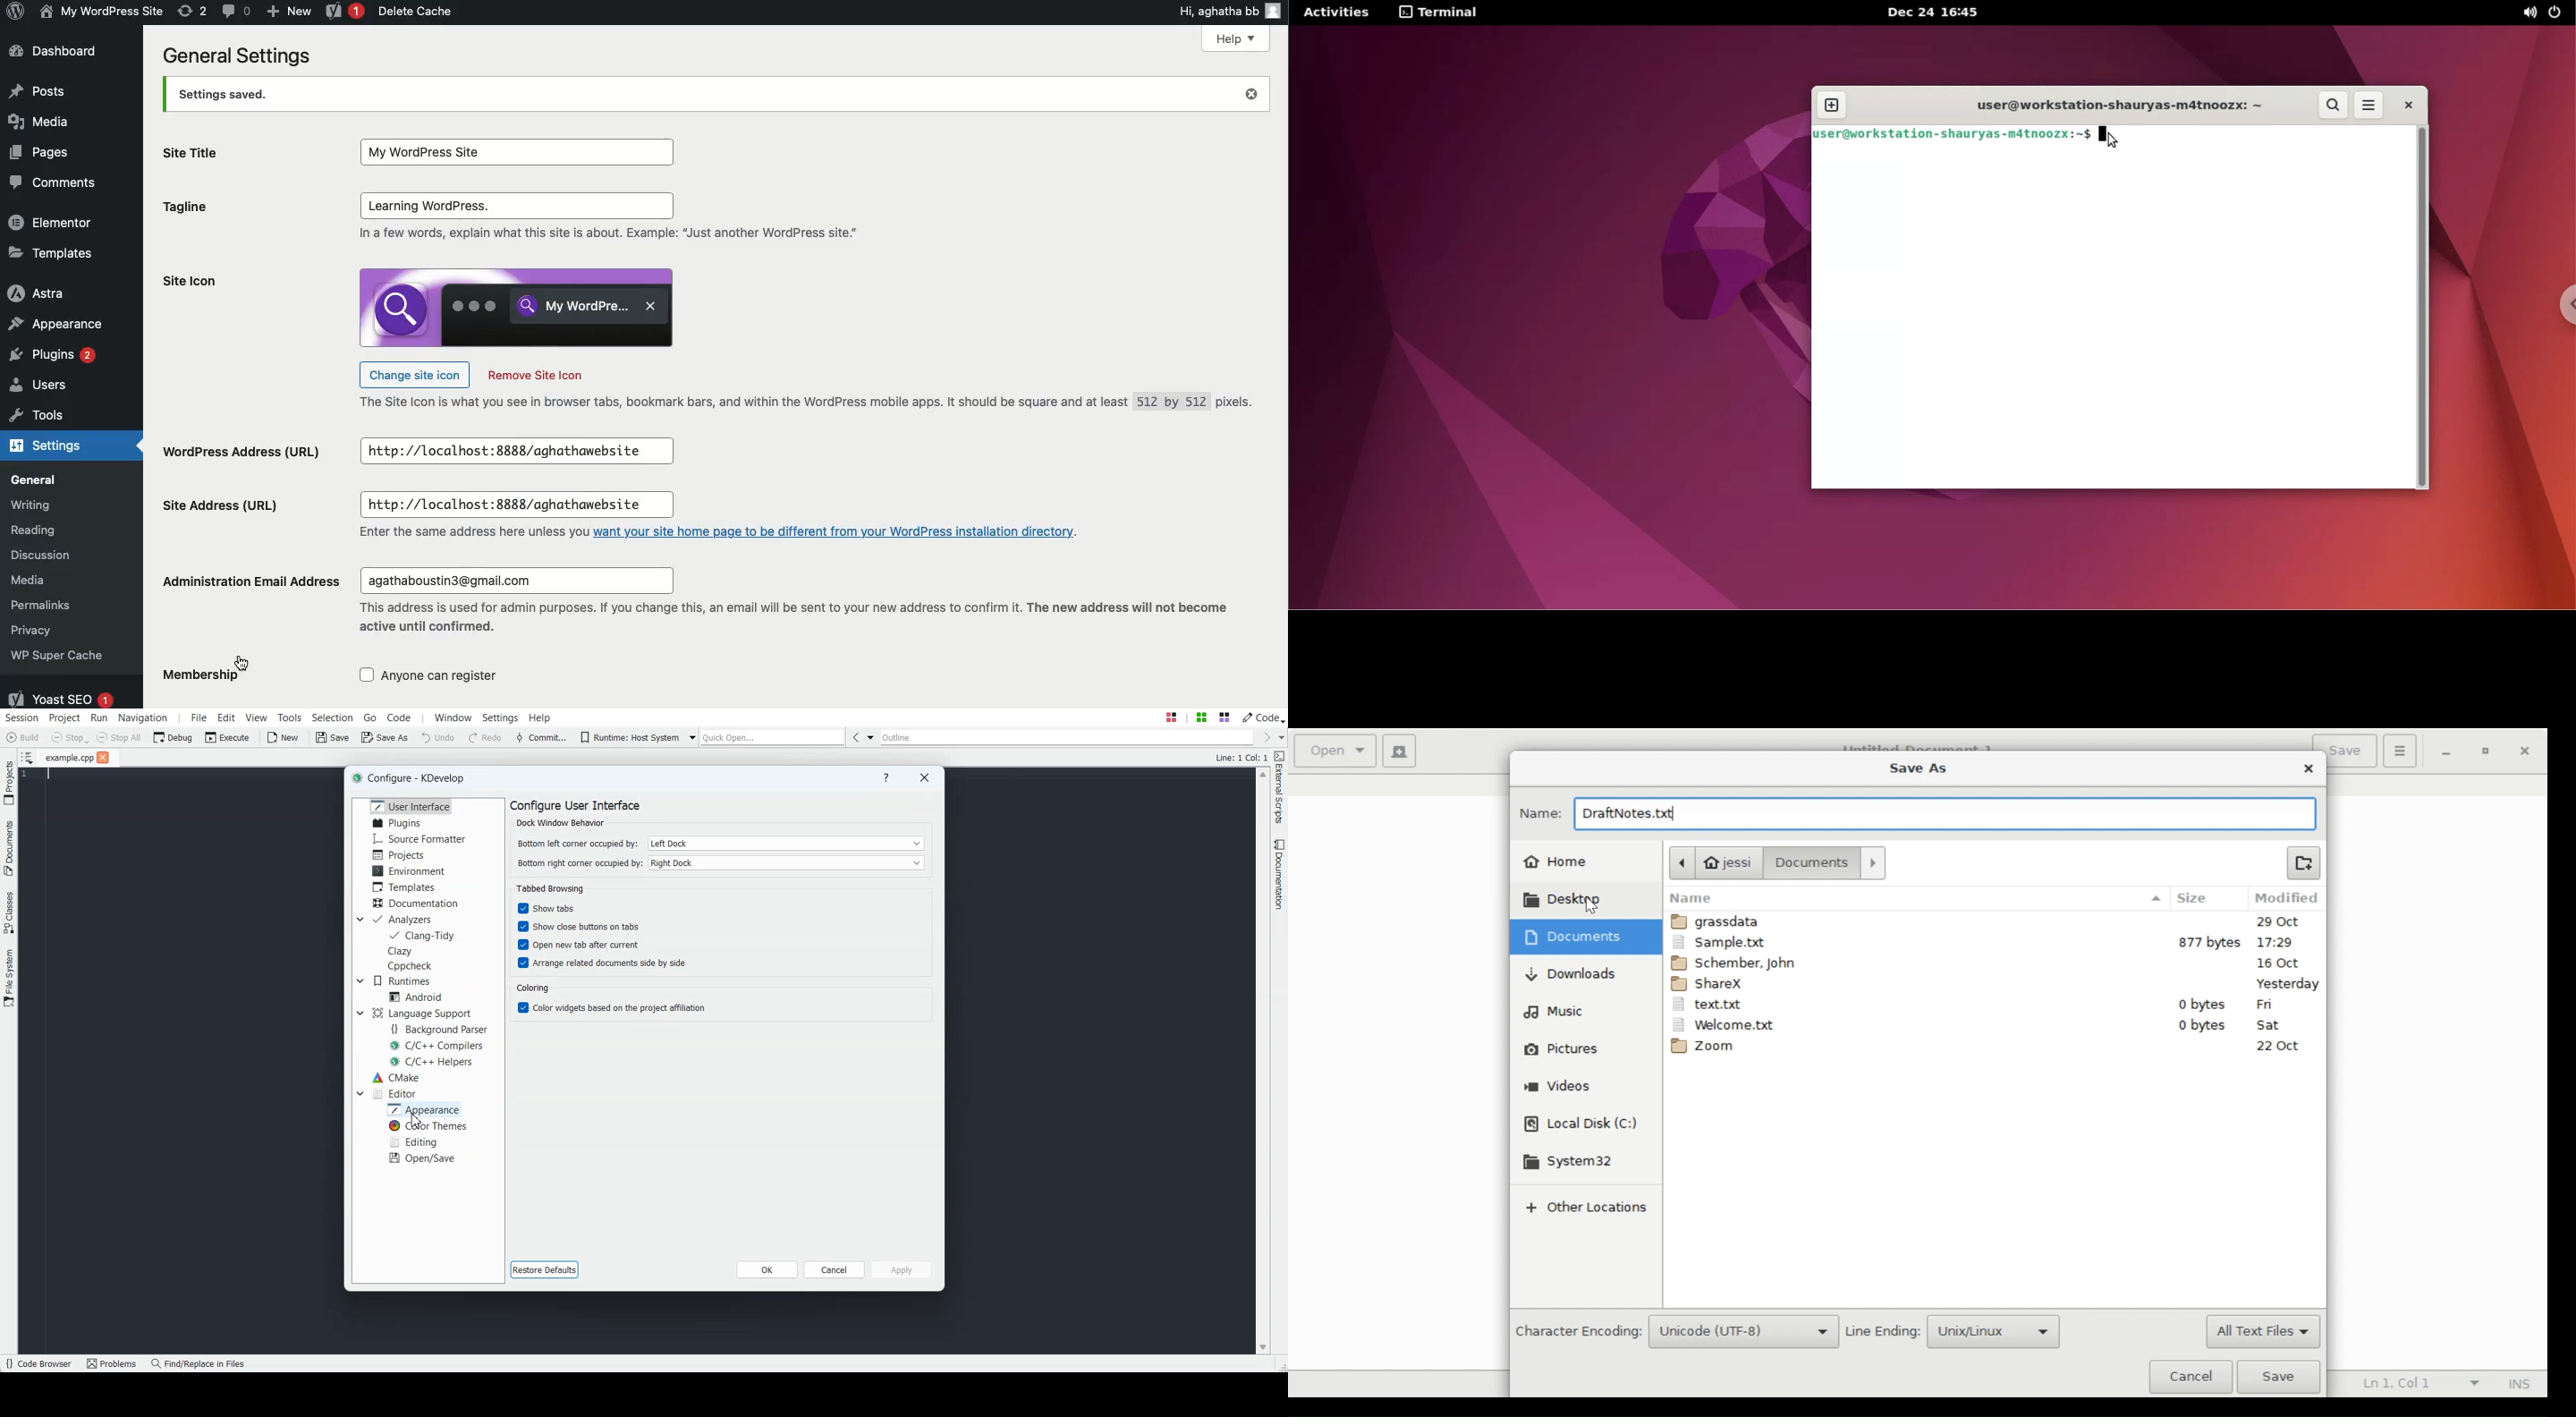 The image size is (2576, 1428). Describe the element at coordinates (1233, 38) in the screenshot. I see `Help ` at that location.